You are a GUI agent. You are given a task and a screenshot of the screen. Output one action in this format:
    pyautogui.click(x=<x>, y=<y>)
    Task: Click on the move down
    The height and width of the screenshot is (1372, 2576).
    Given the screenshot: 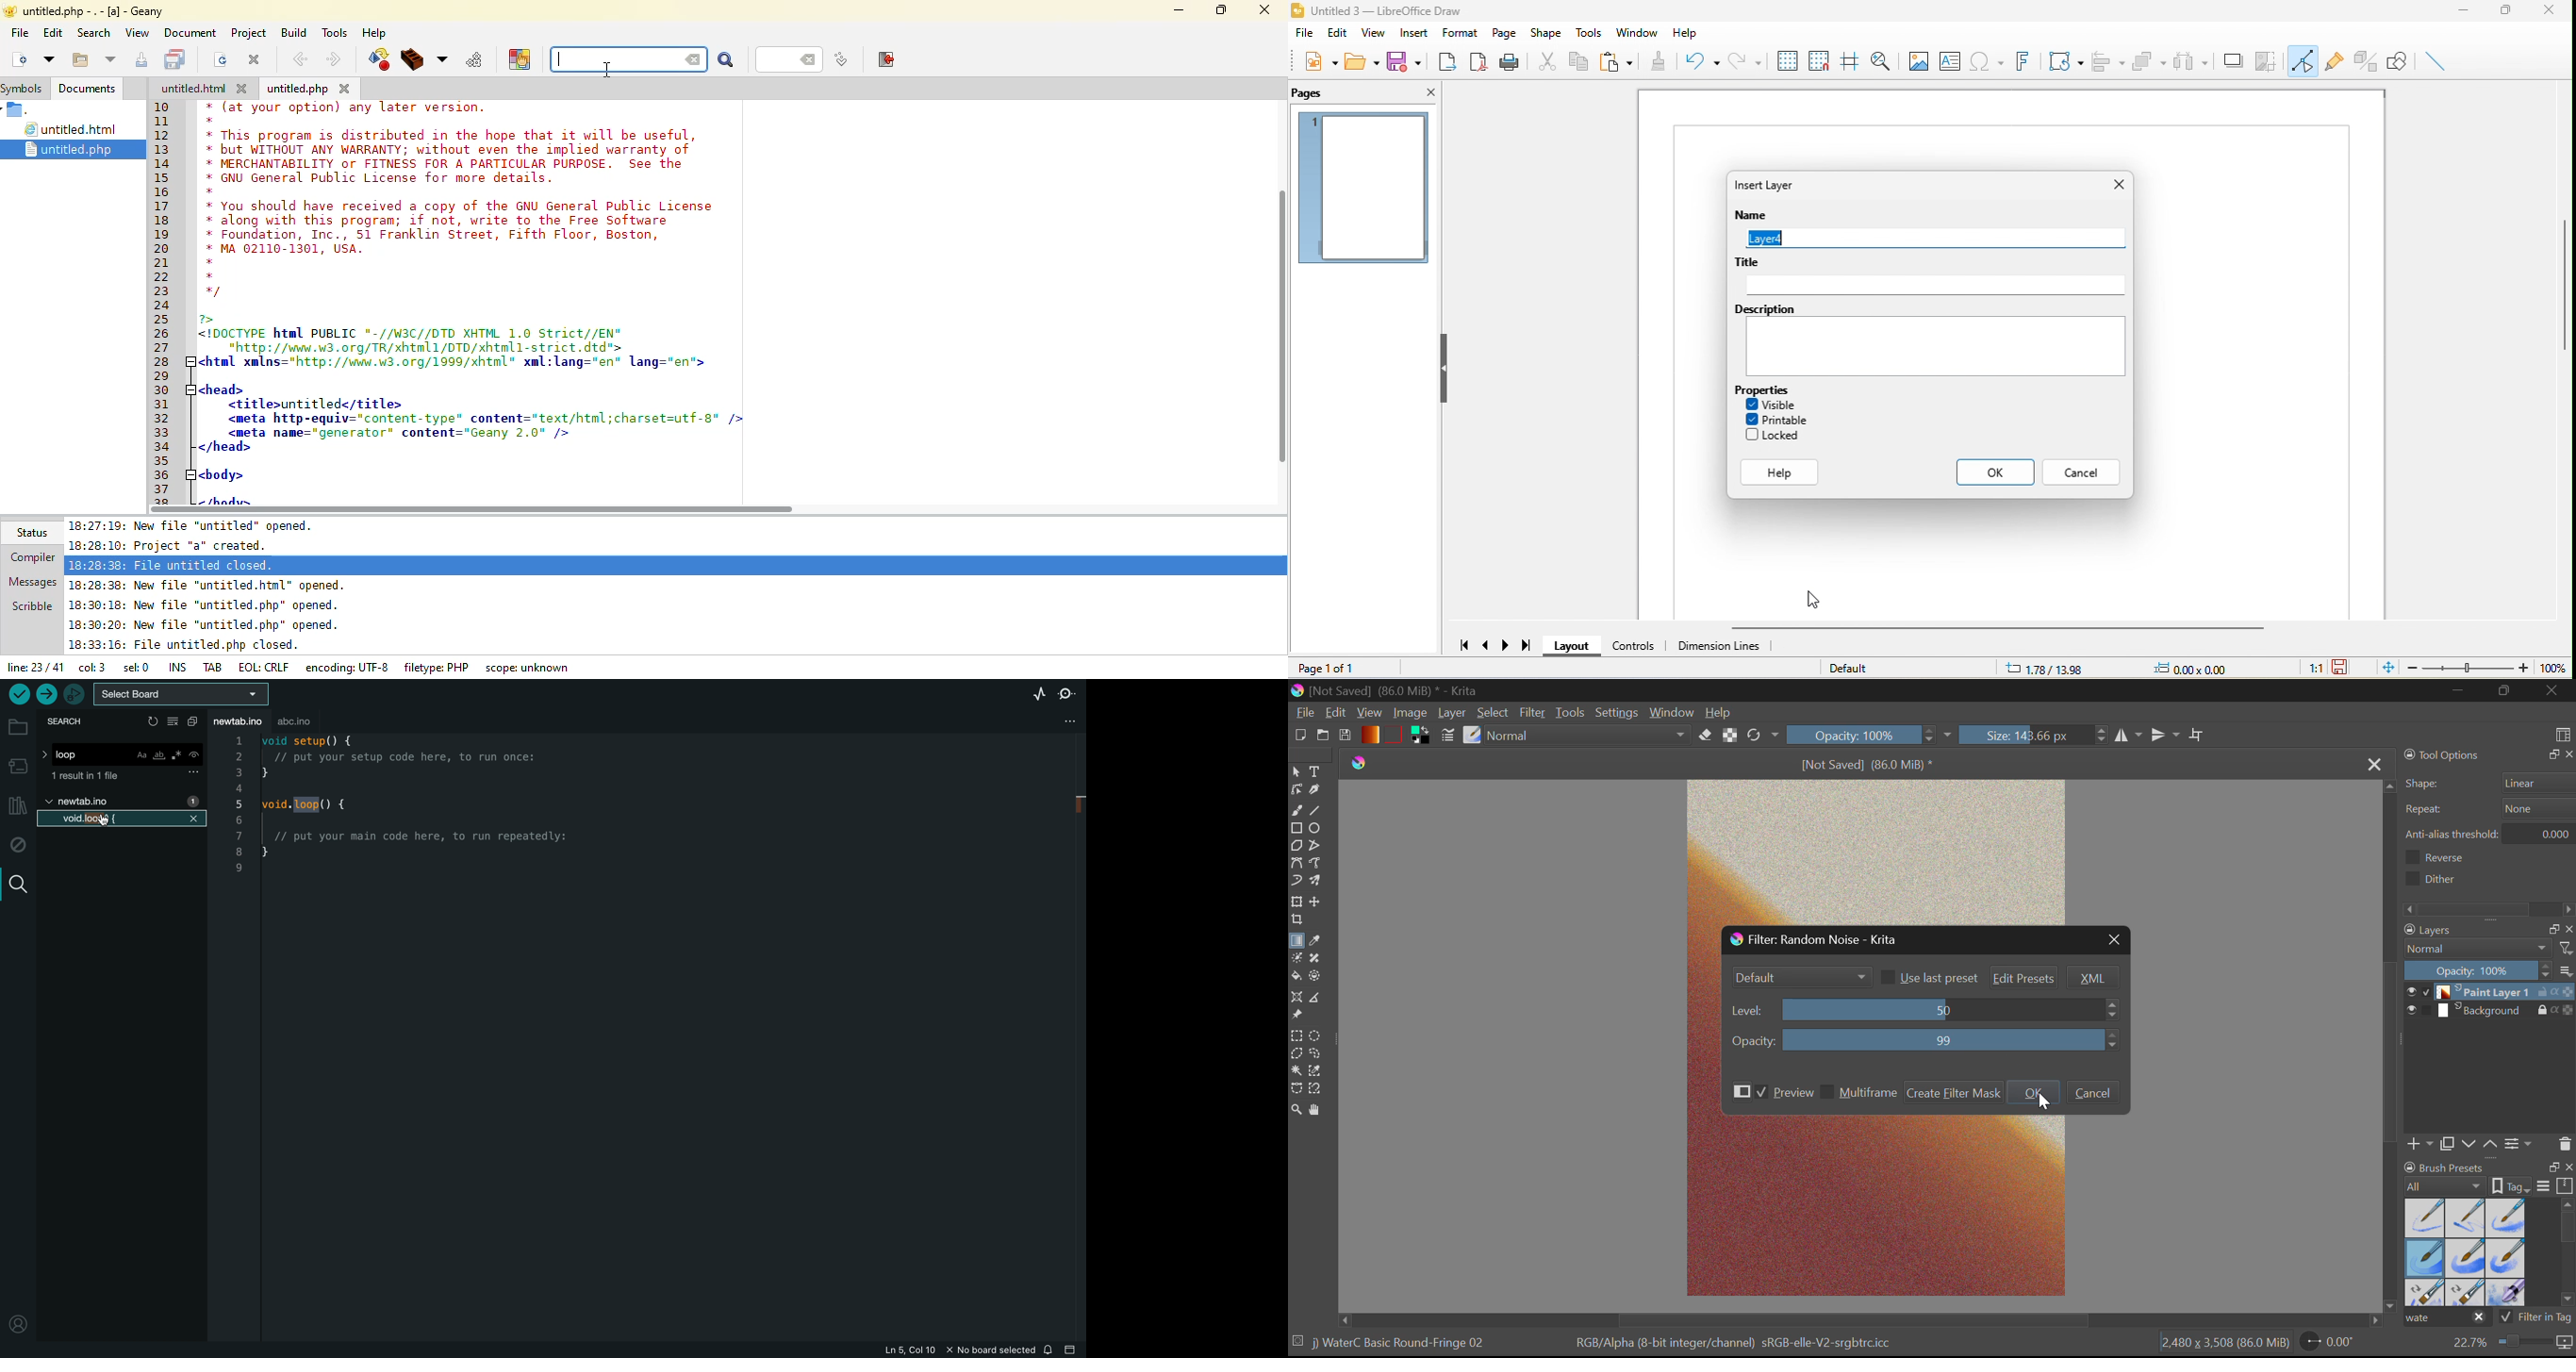 What is the action you would take?
    pyautogui.click(x=2469, y=1144)
    